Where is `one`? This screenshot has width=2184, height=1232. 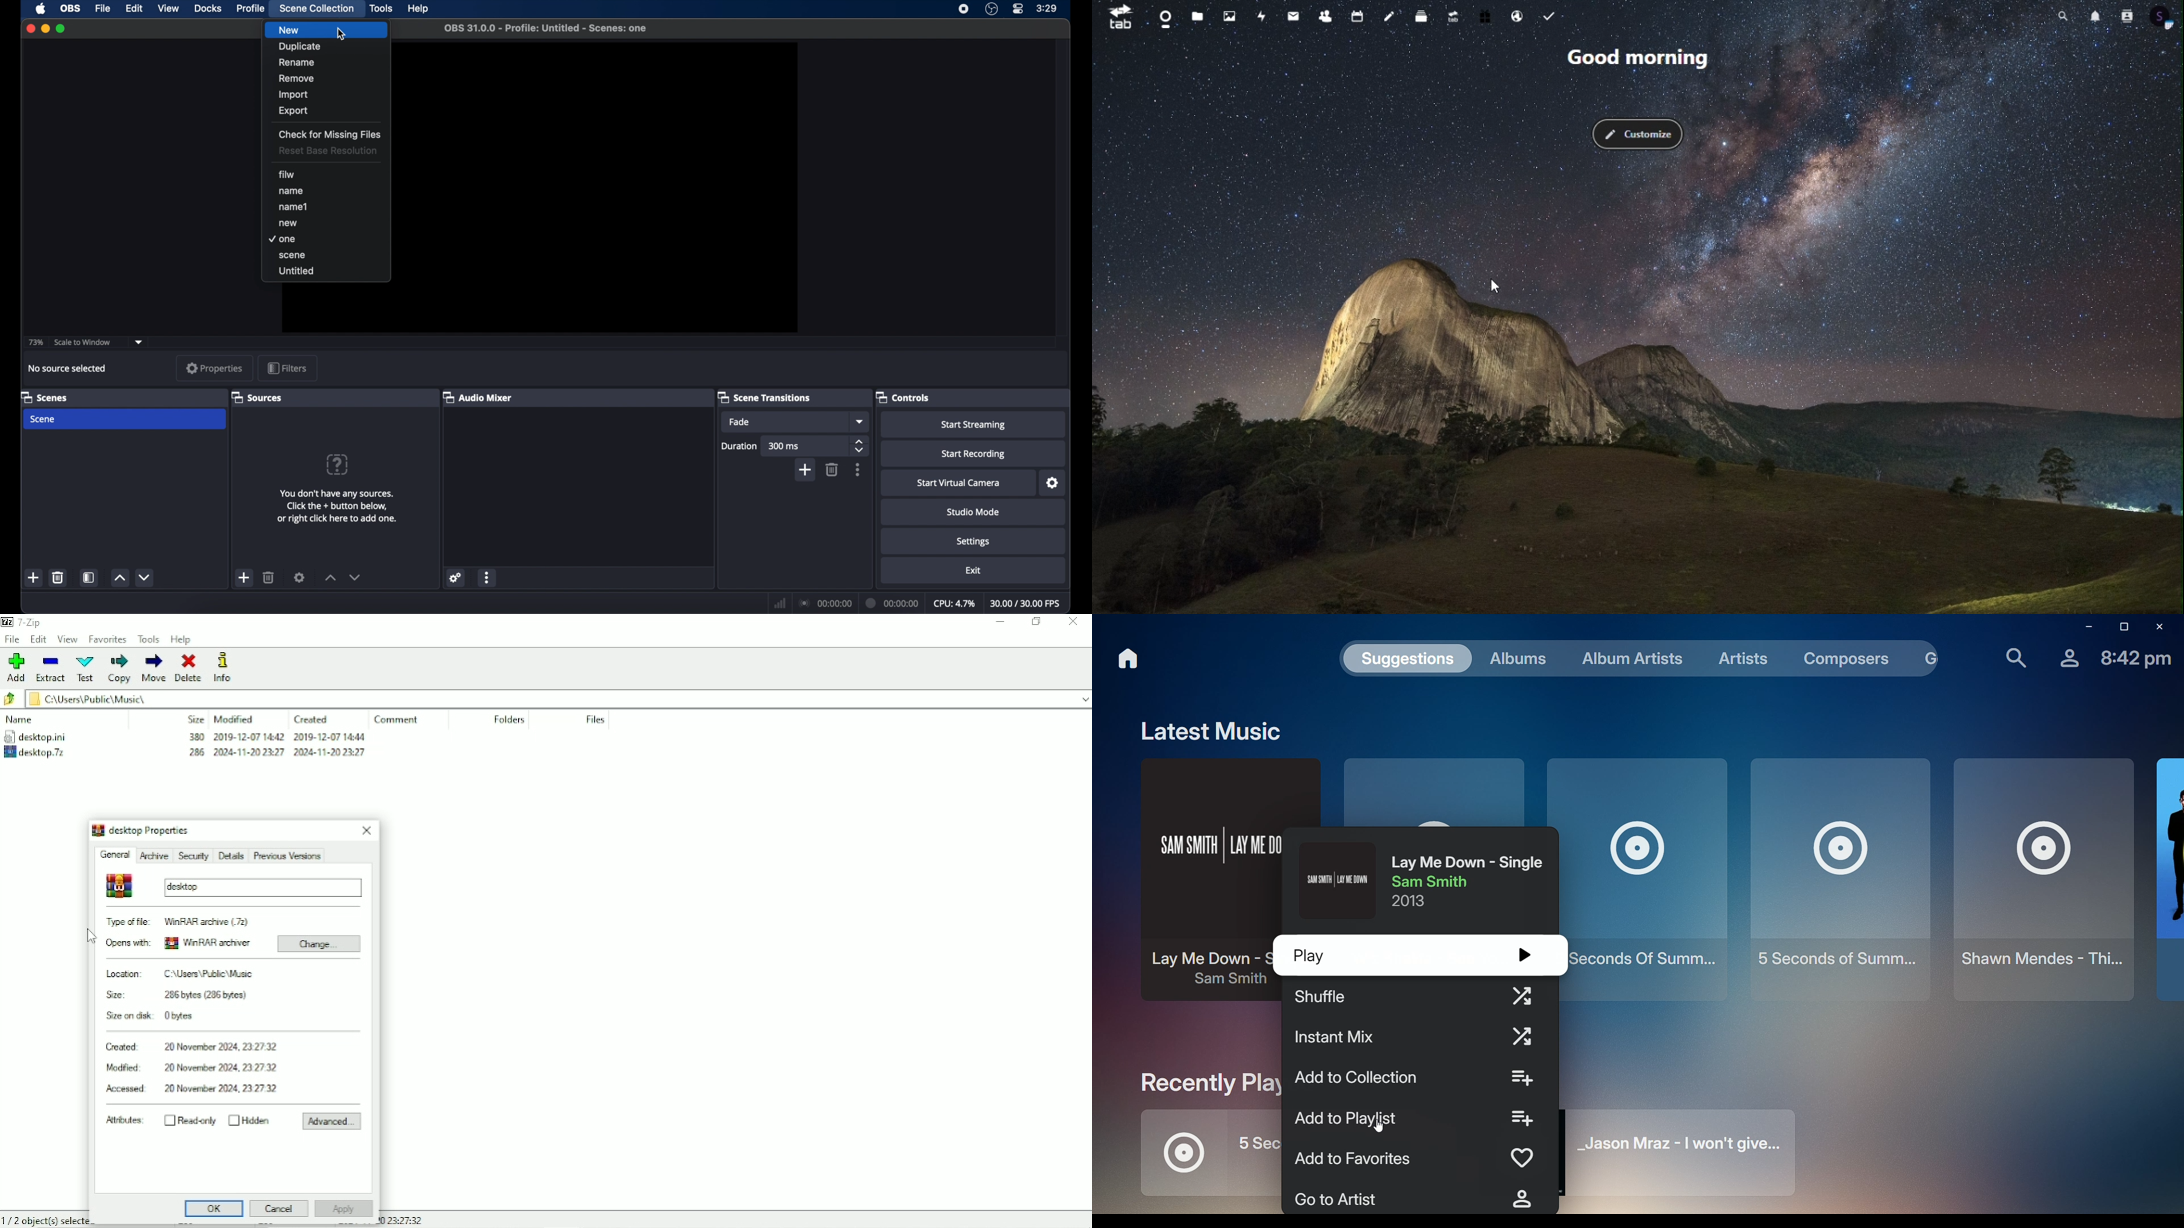 one is located at coordinates (323, 240).